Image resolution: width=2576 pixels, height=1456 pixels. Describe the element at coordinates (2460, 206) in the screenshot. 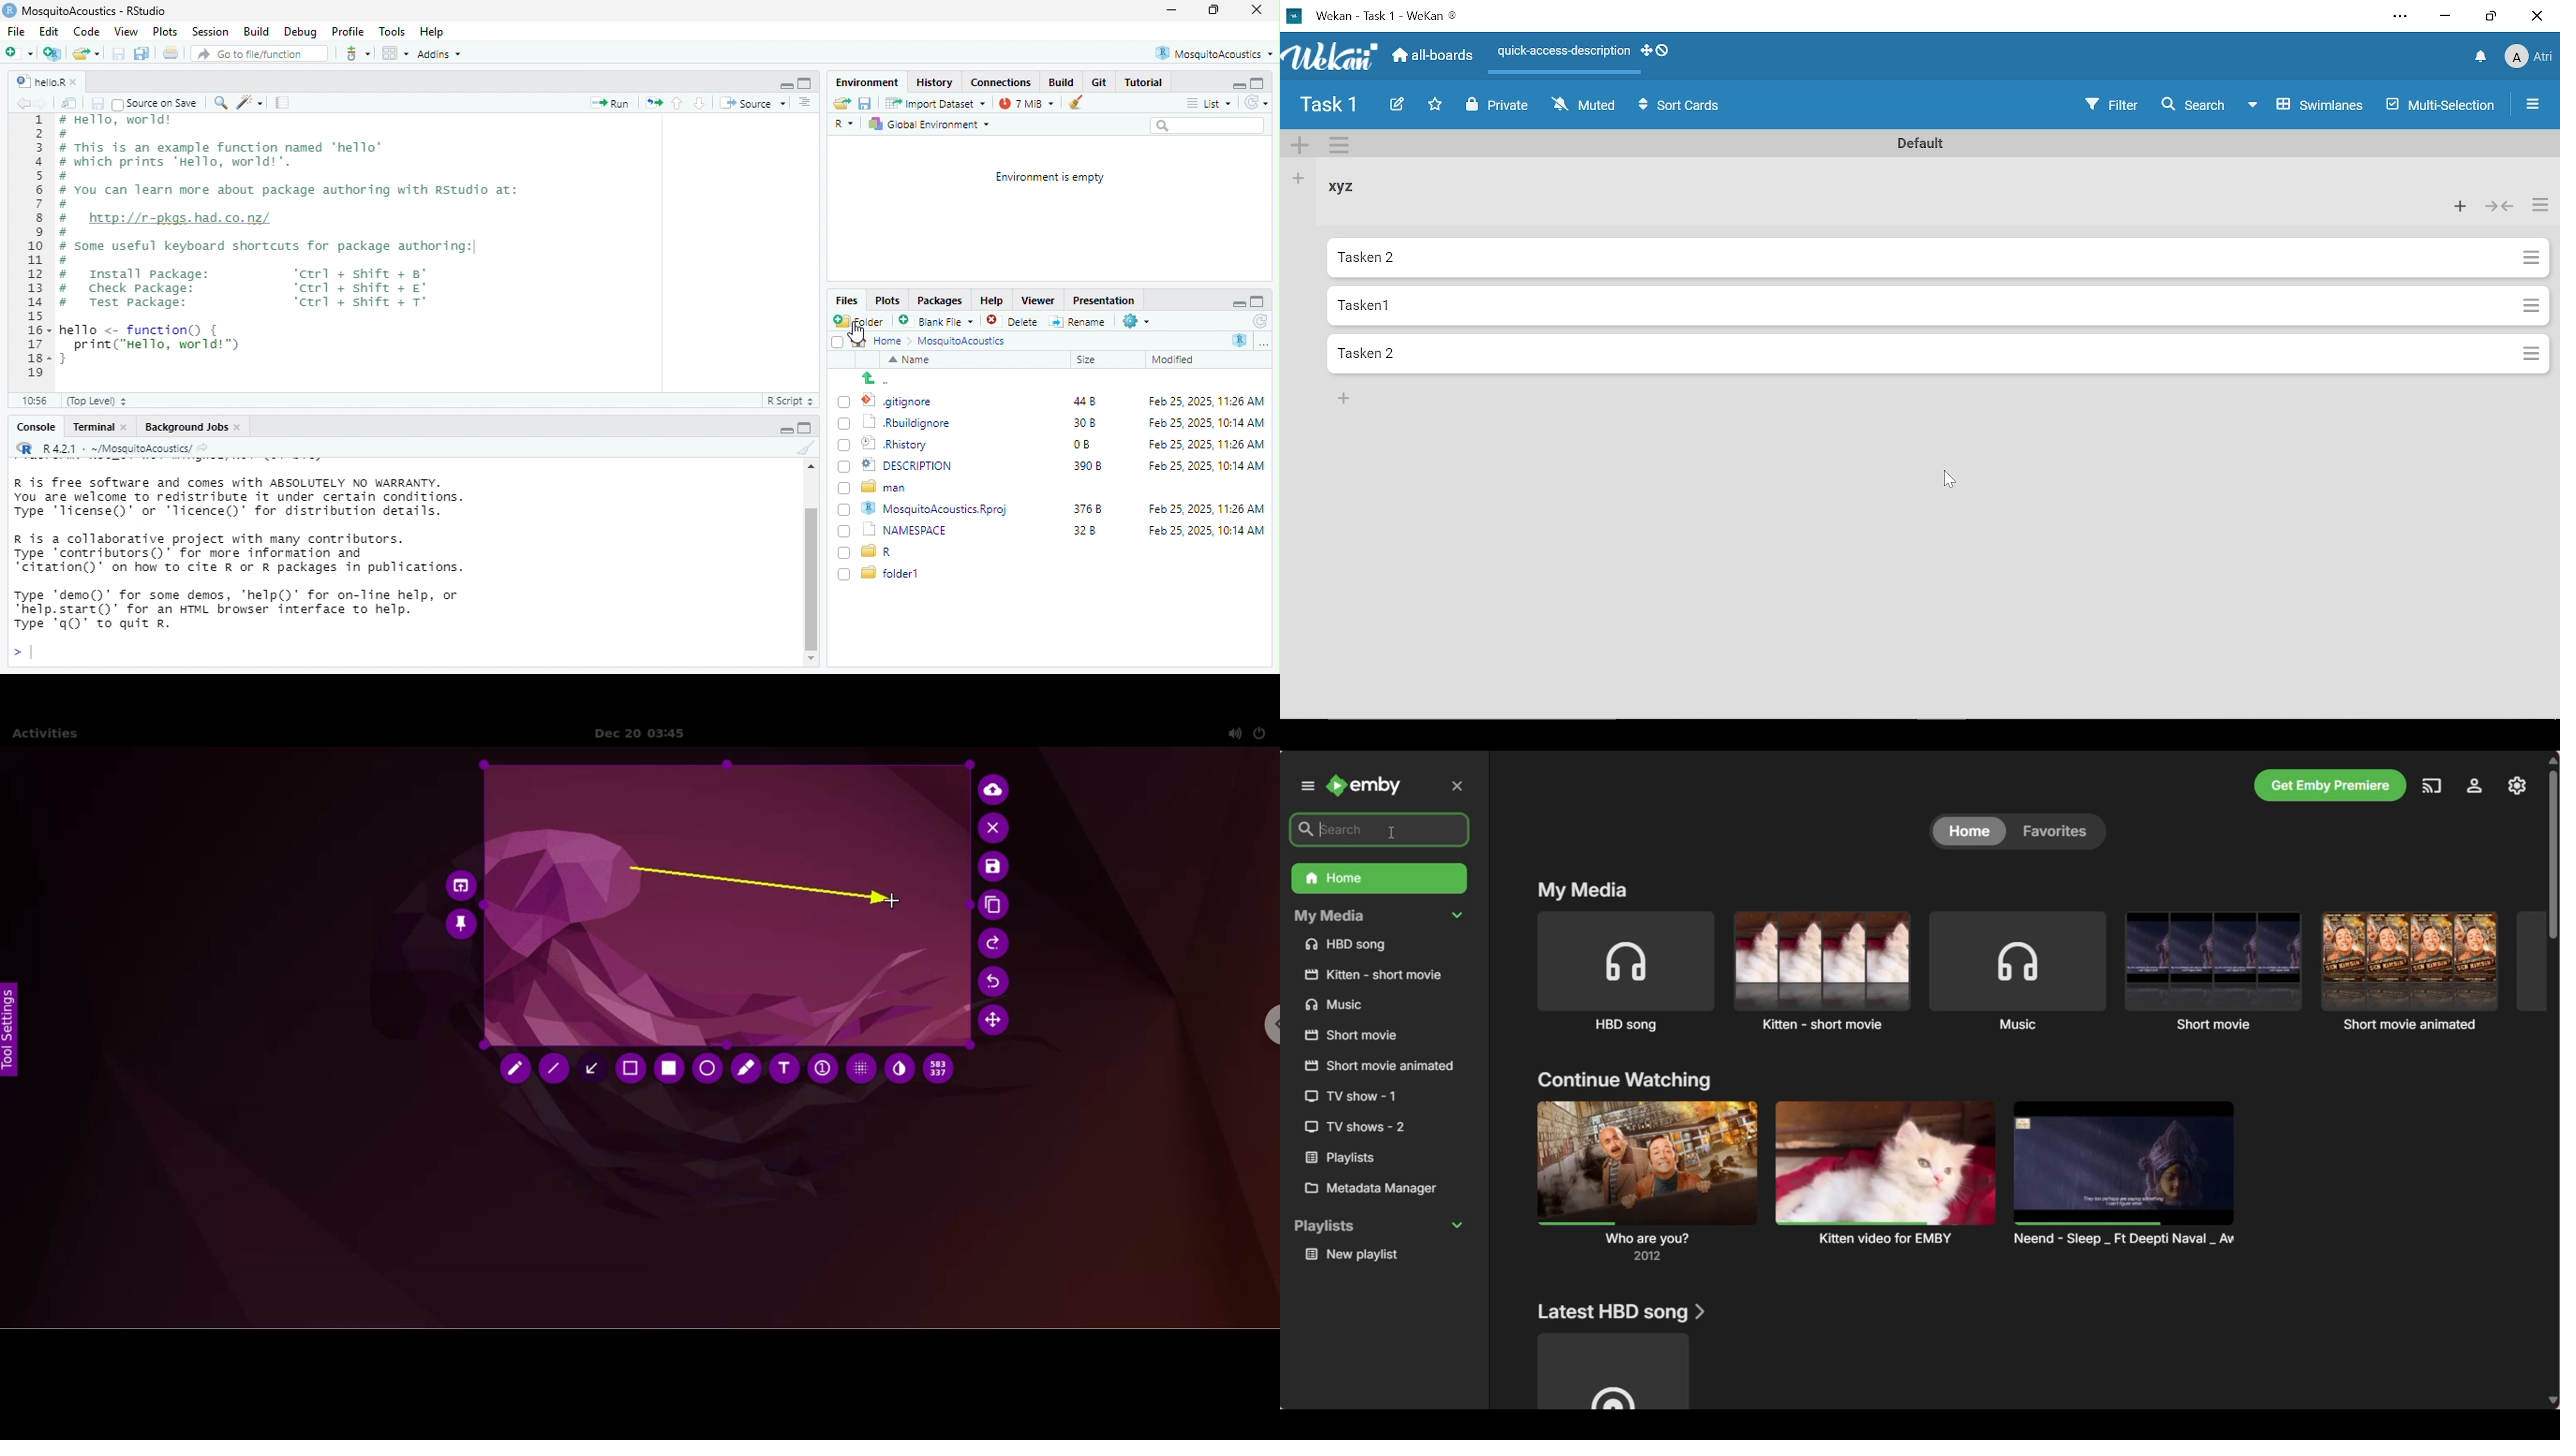

I see `Add card to the top` at that location.